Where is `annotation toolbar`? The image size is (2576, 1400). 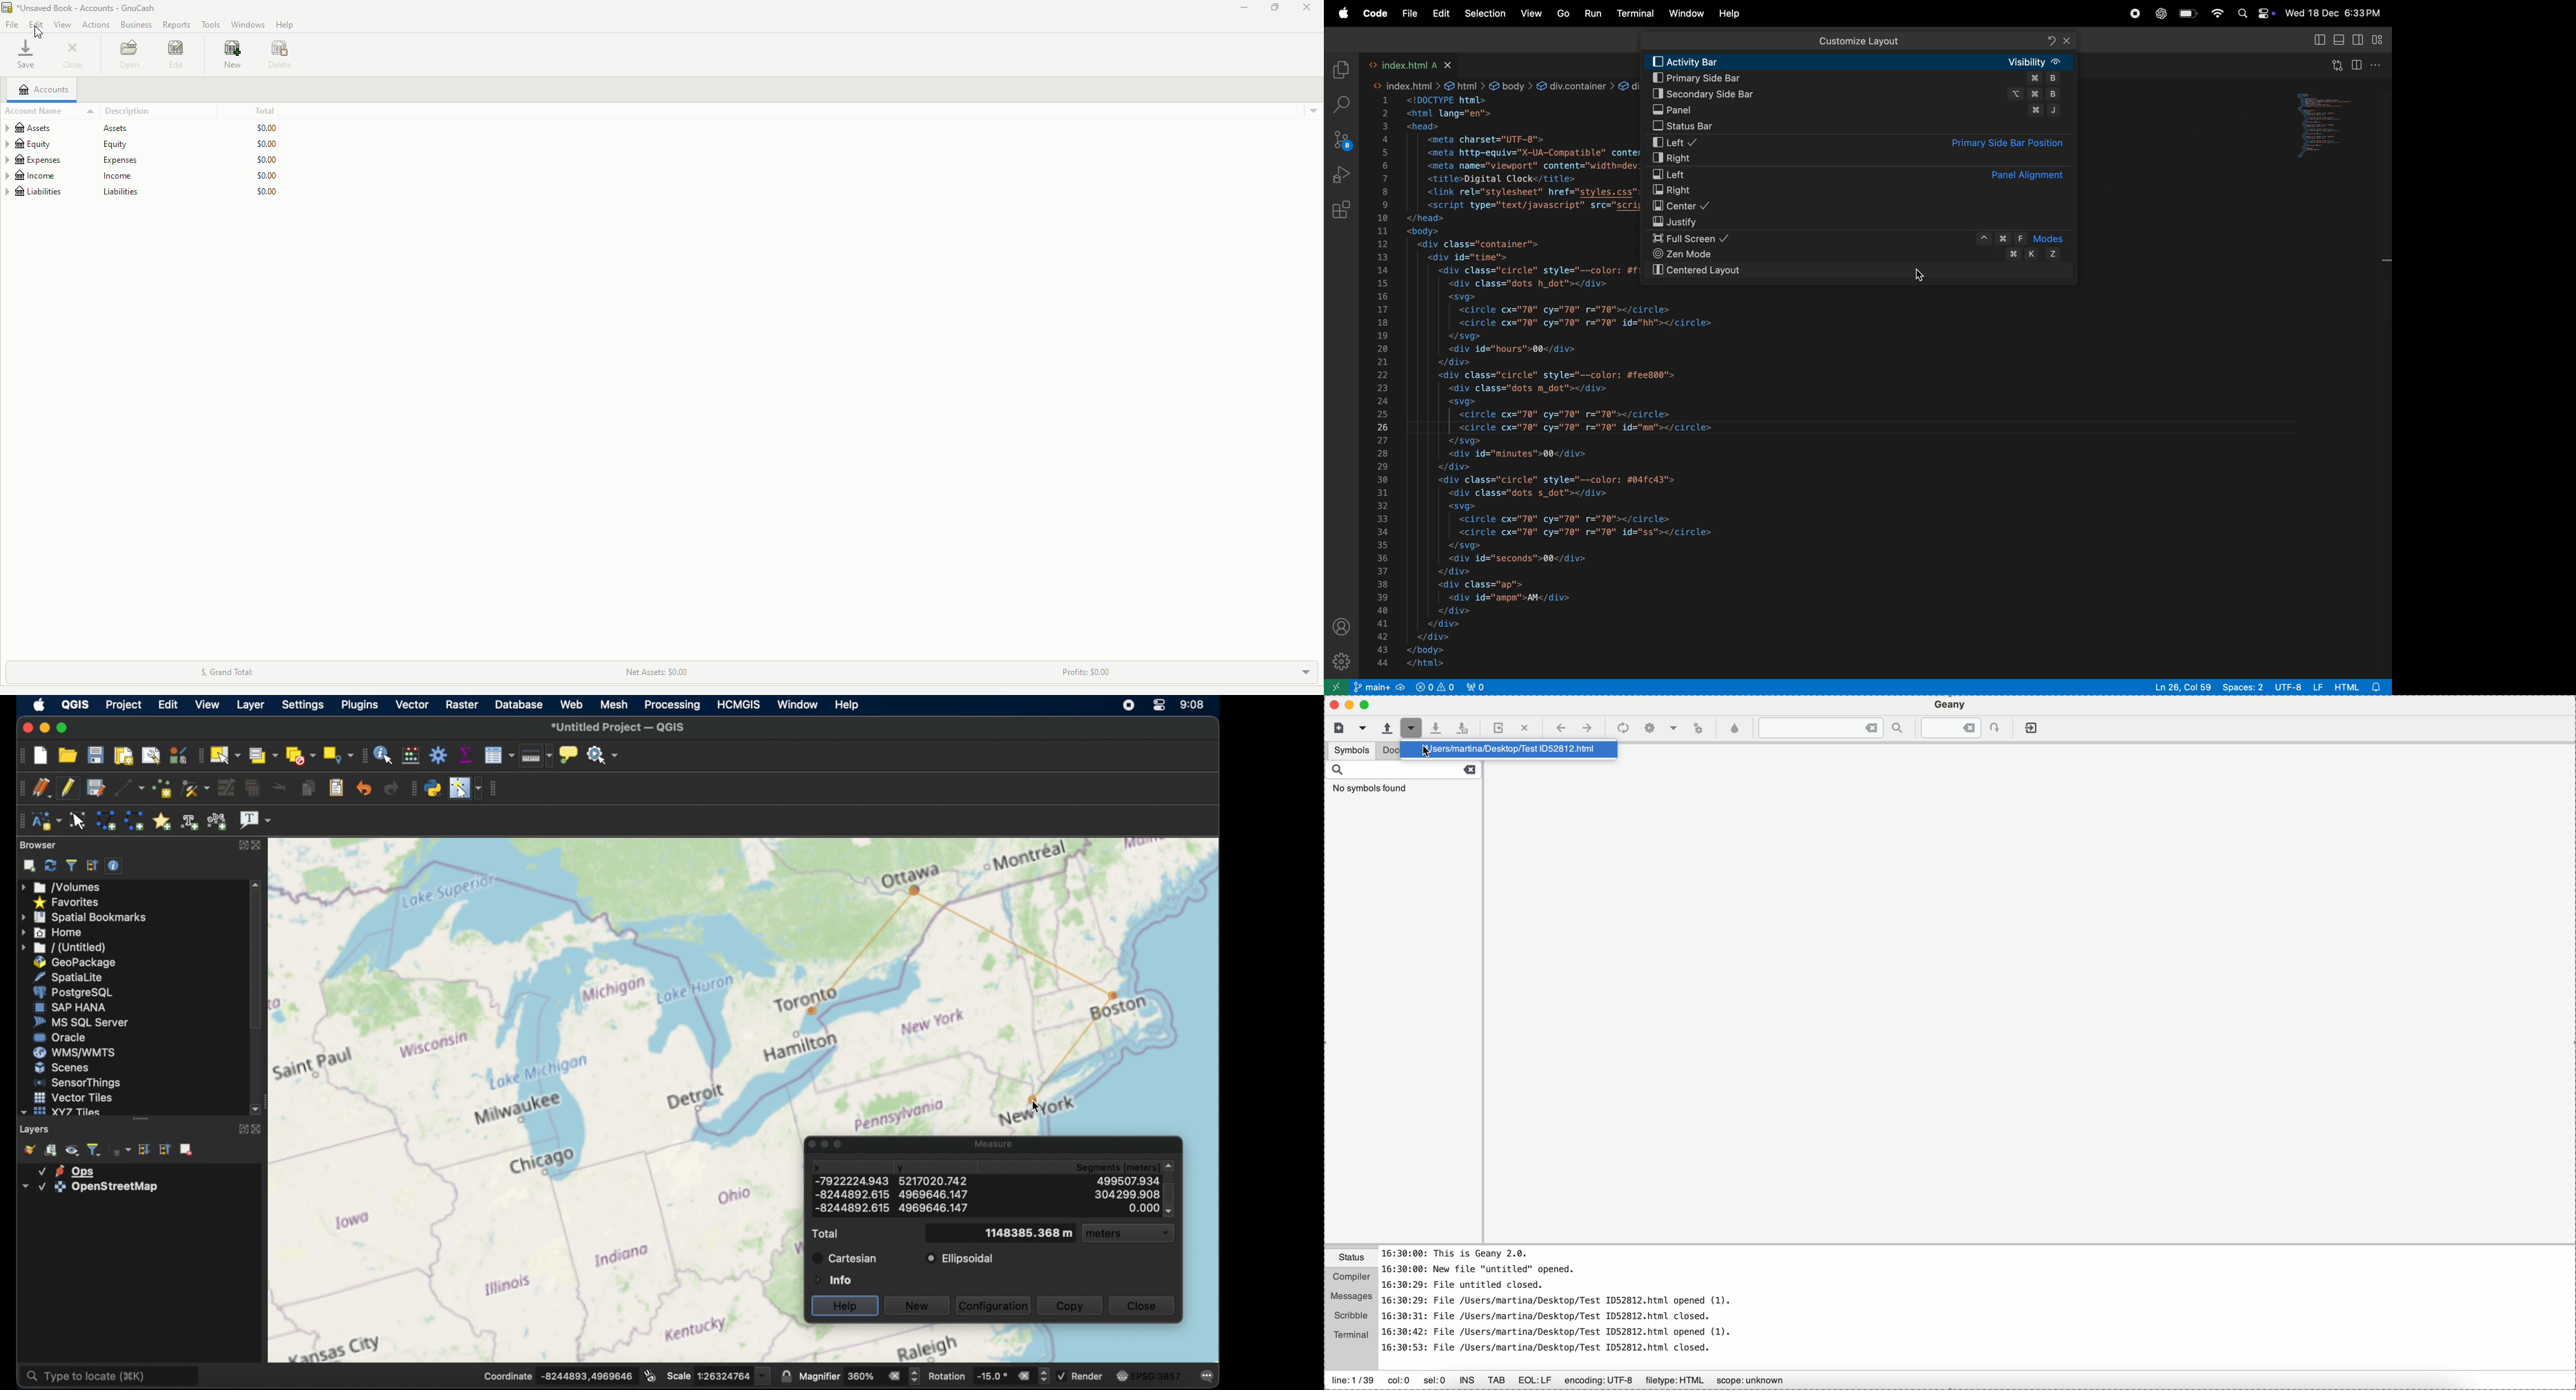
annotation toolbar is located at coordinates (21, 821).